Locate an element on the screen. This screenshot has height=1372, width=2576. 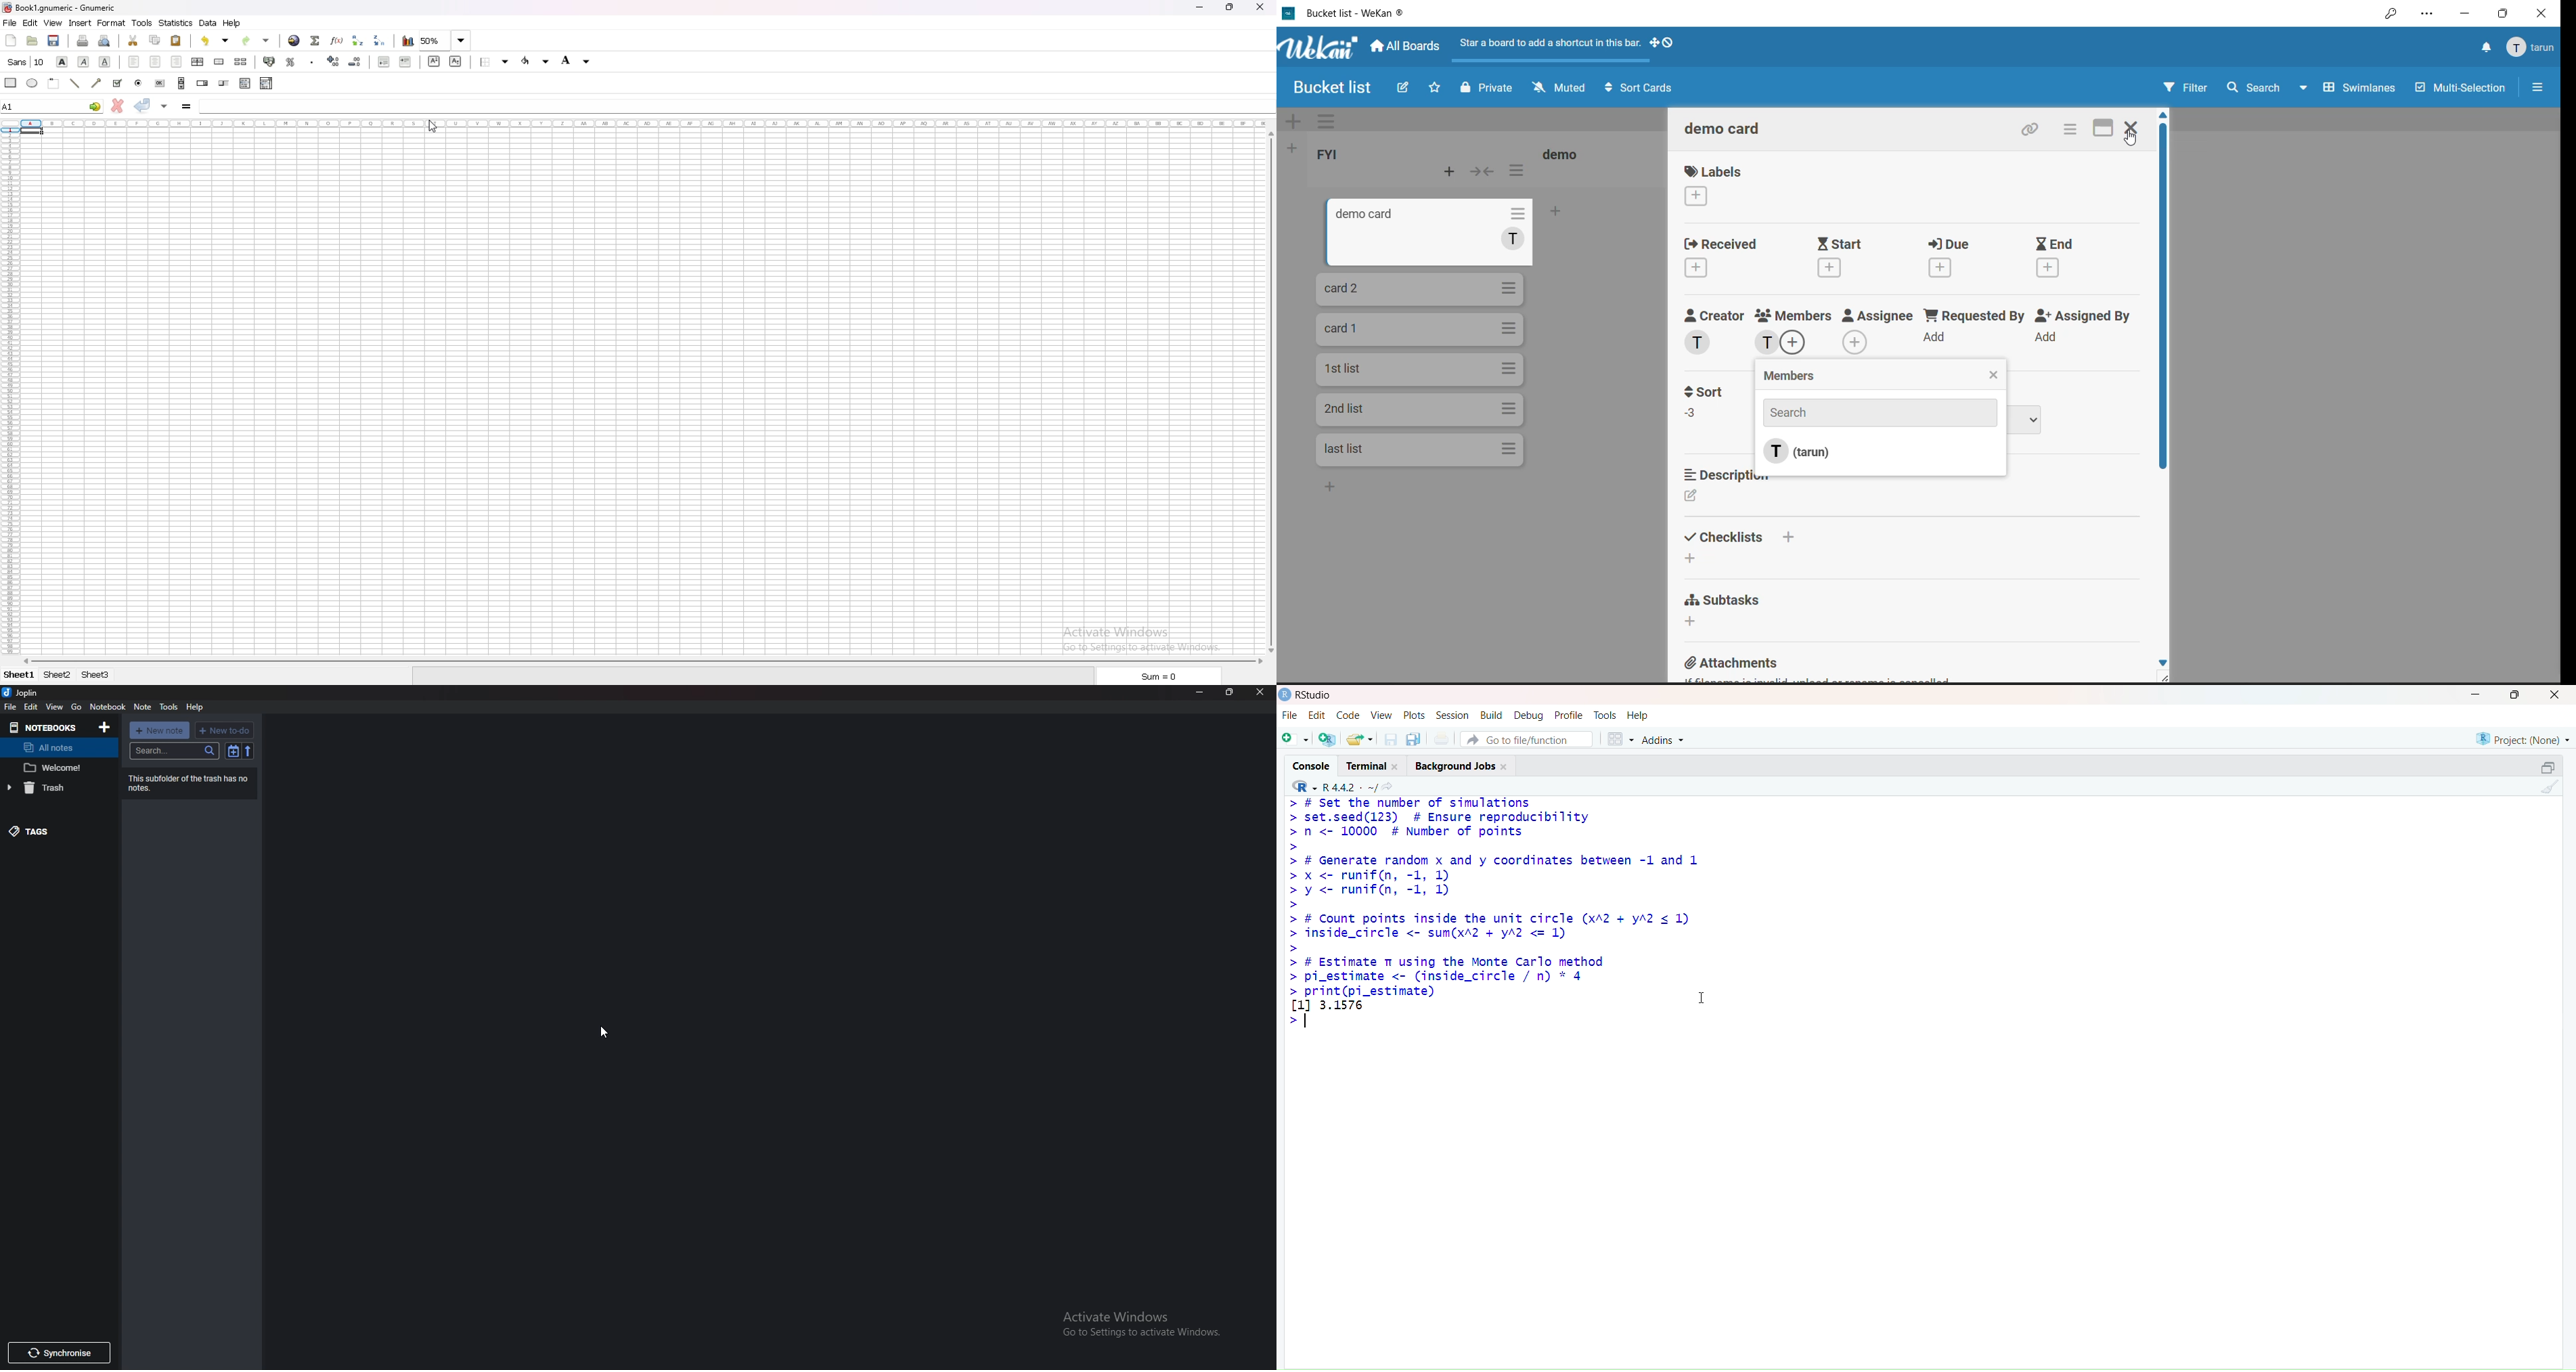
Build is located at coordinates (1491, 714).